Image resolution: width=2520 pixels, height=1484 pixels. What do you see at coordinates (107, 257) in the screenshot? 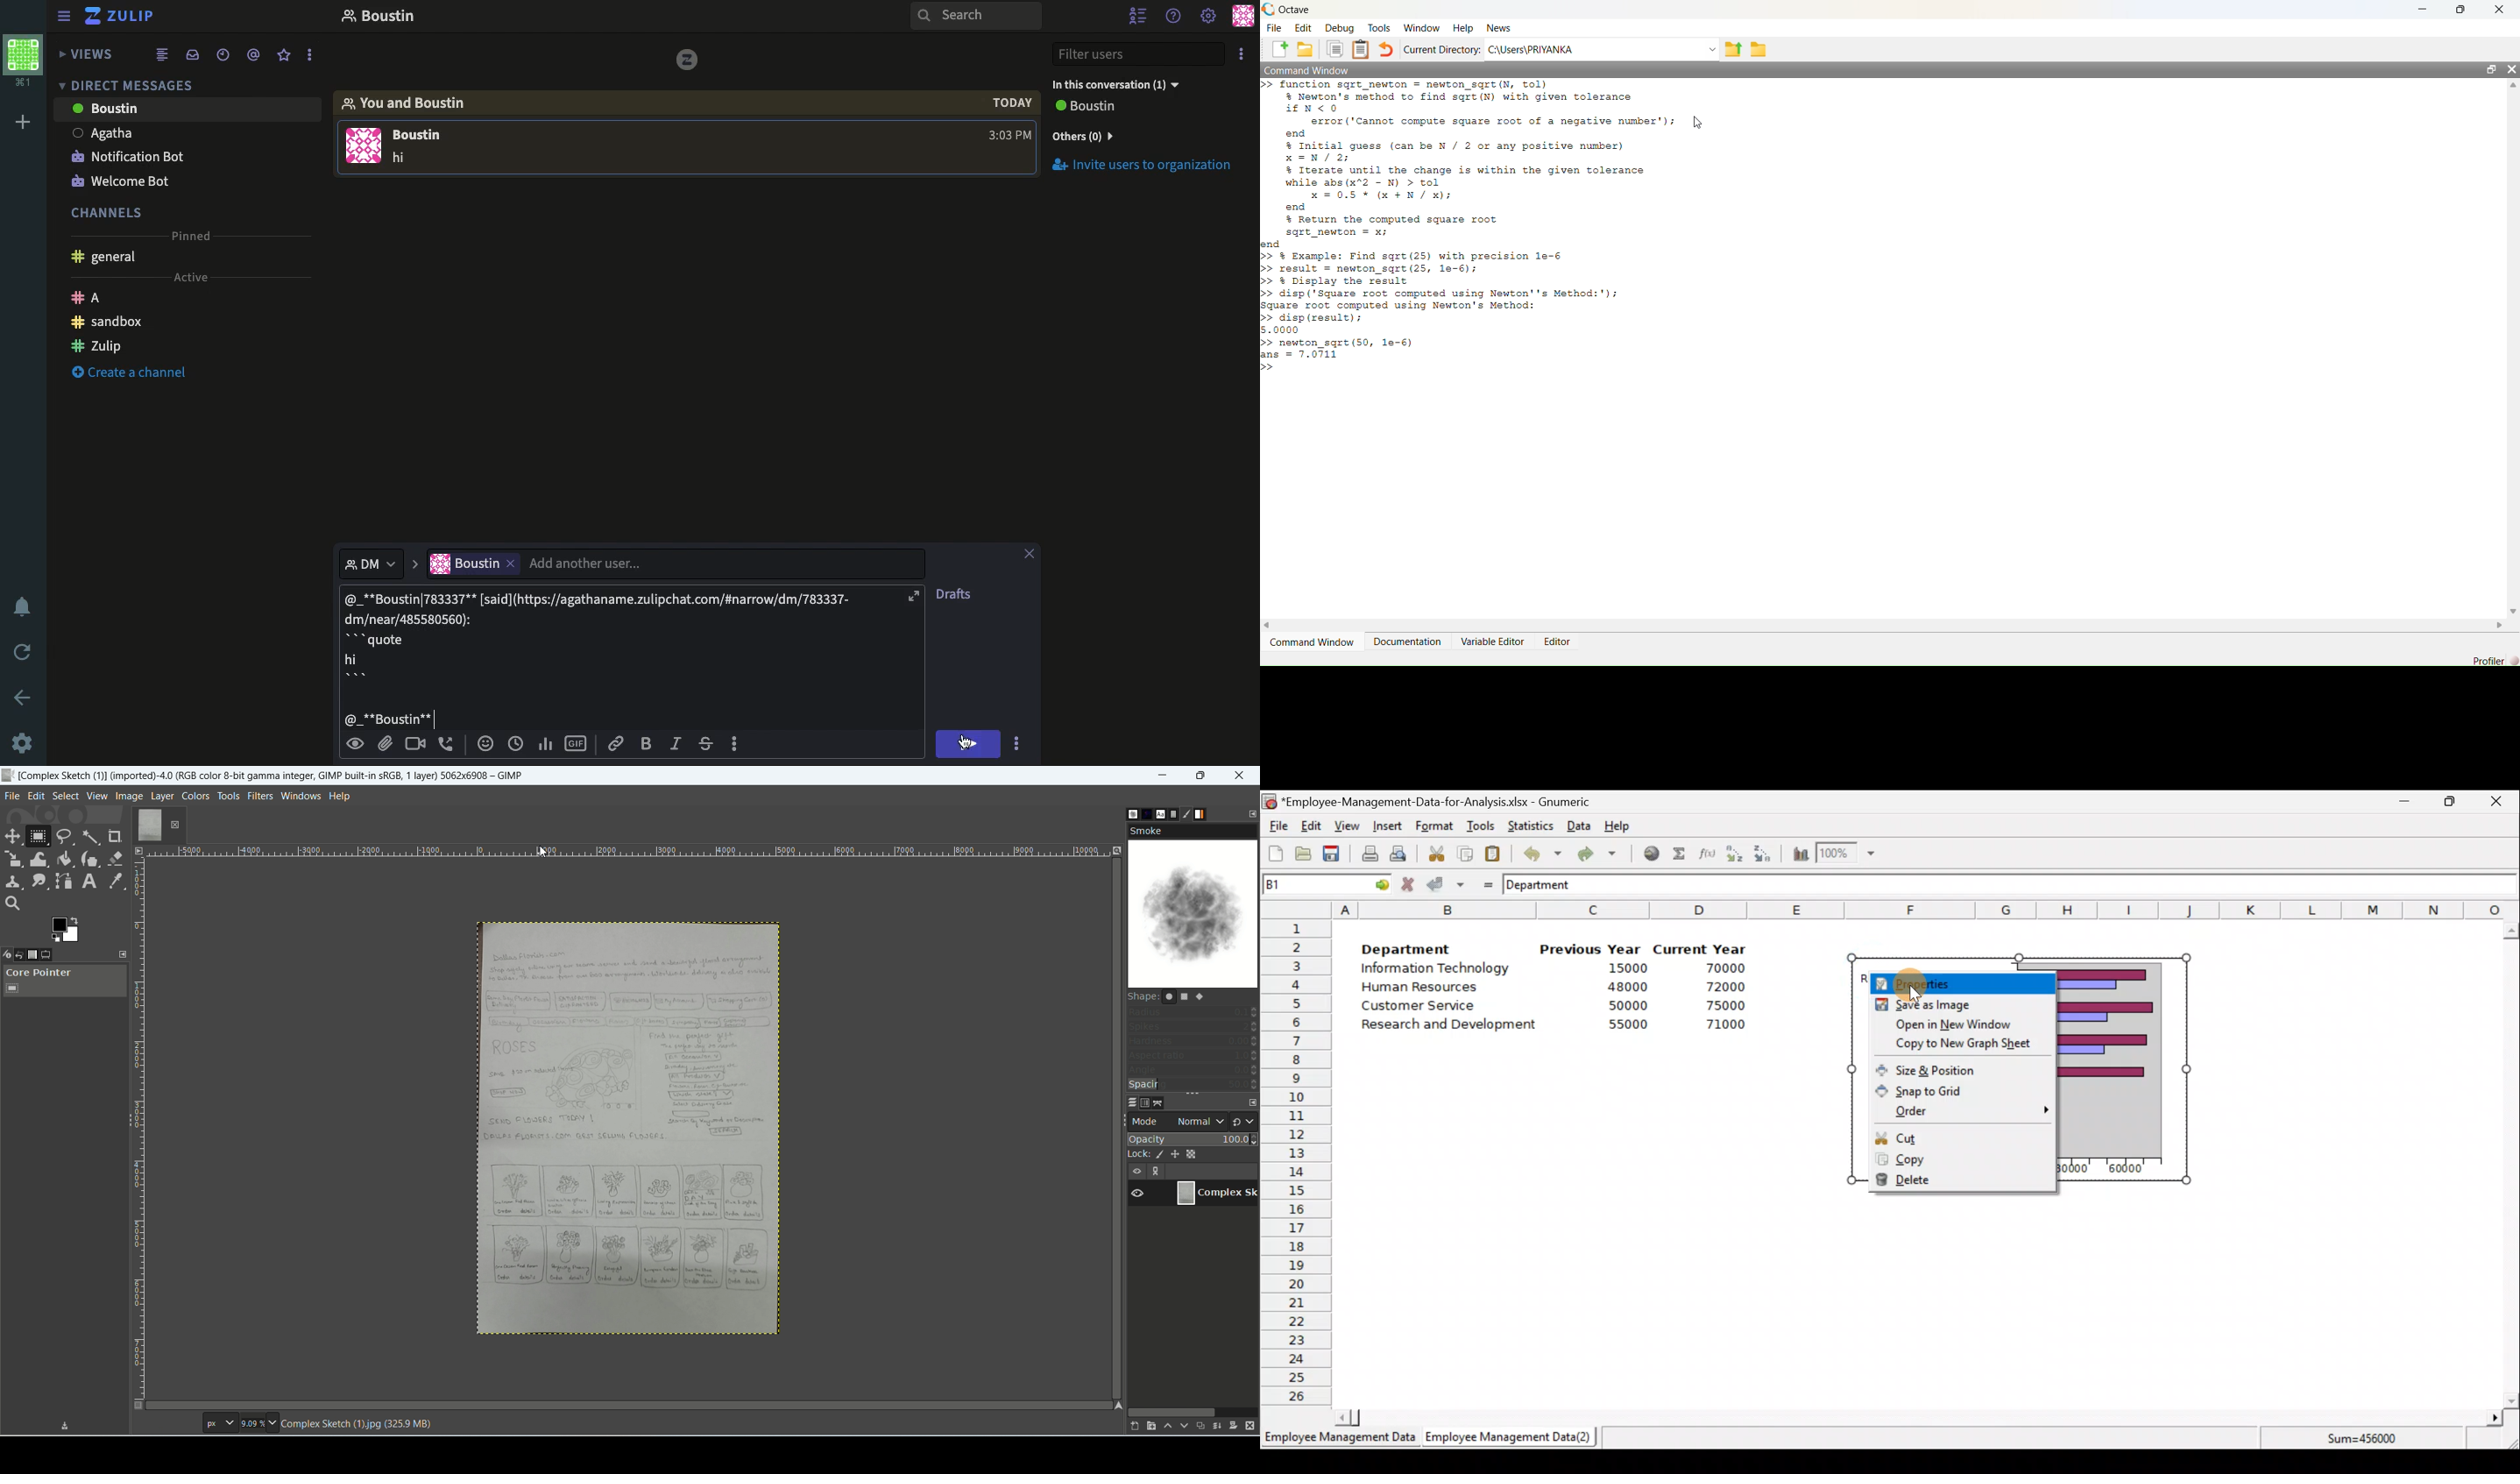
I see `General` at bounding box center [107, 257].